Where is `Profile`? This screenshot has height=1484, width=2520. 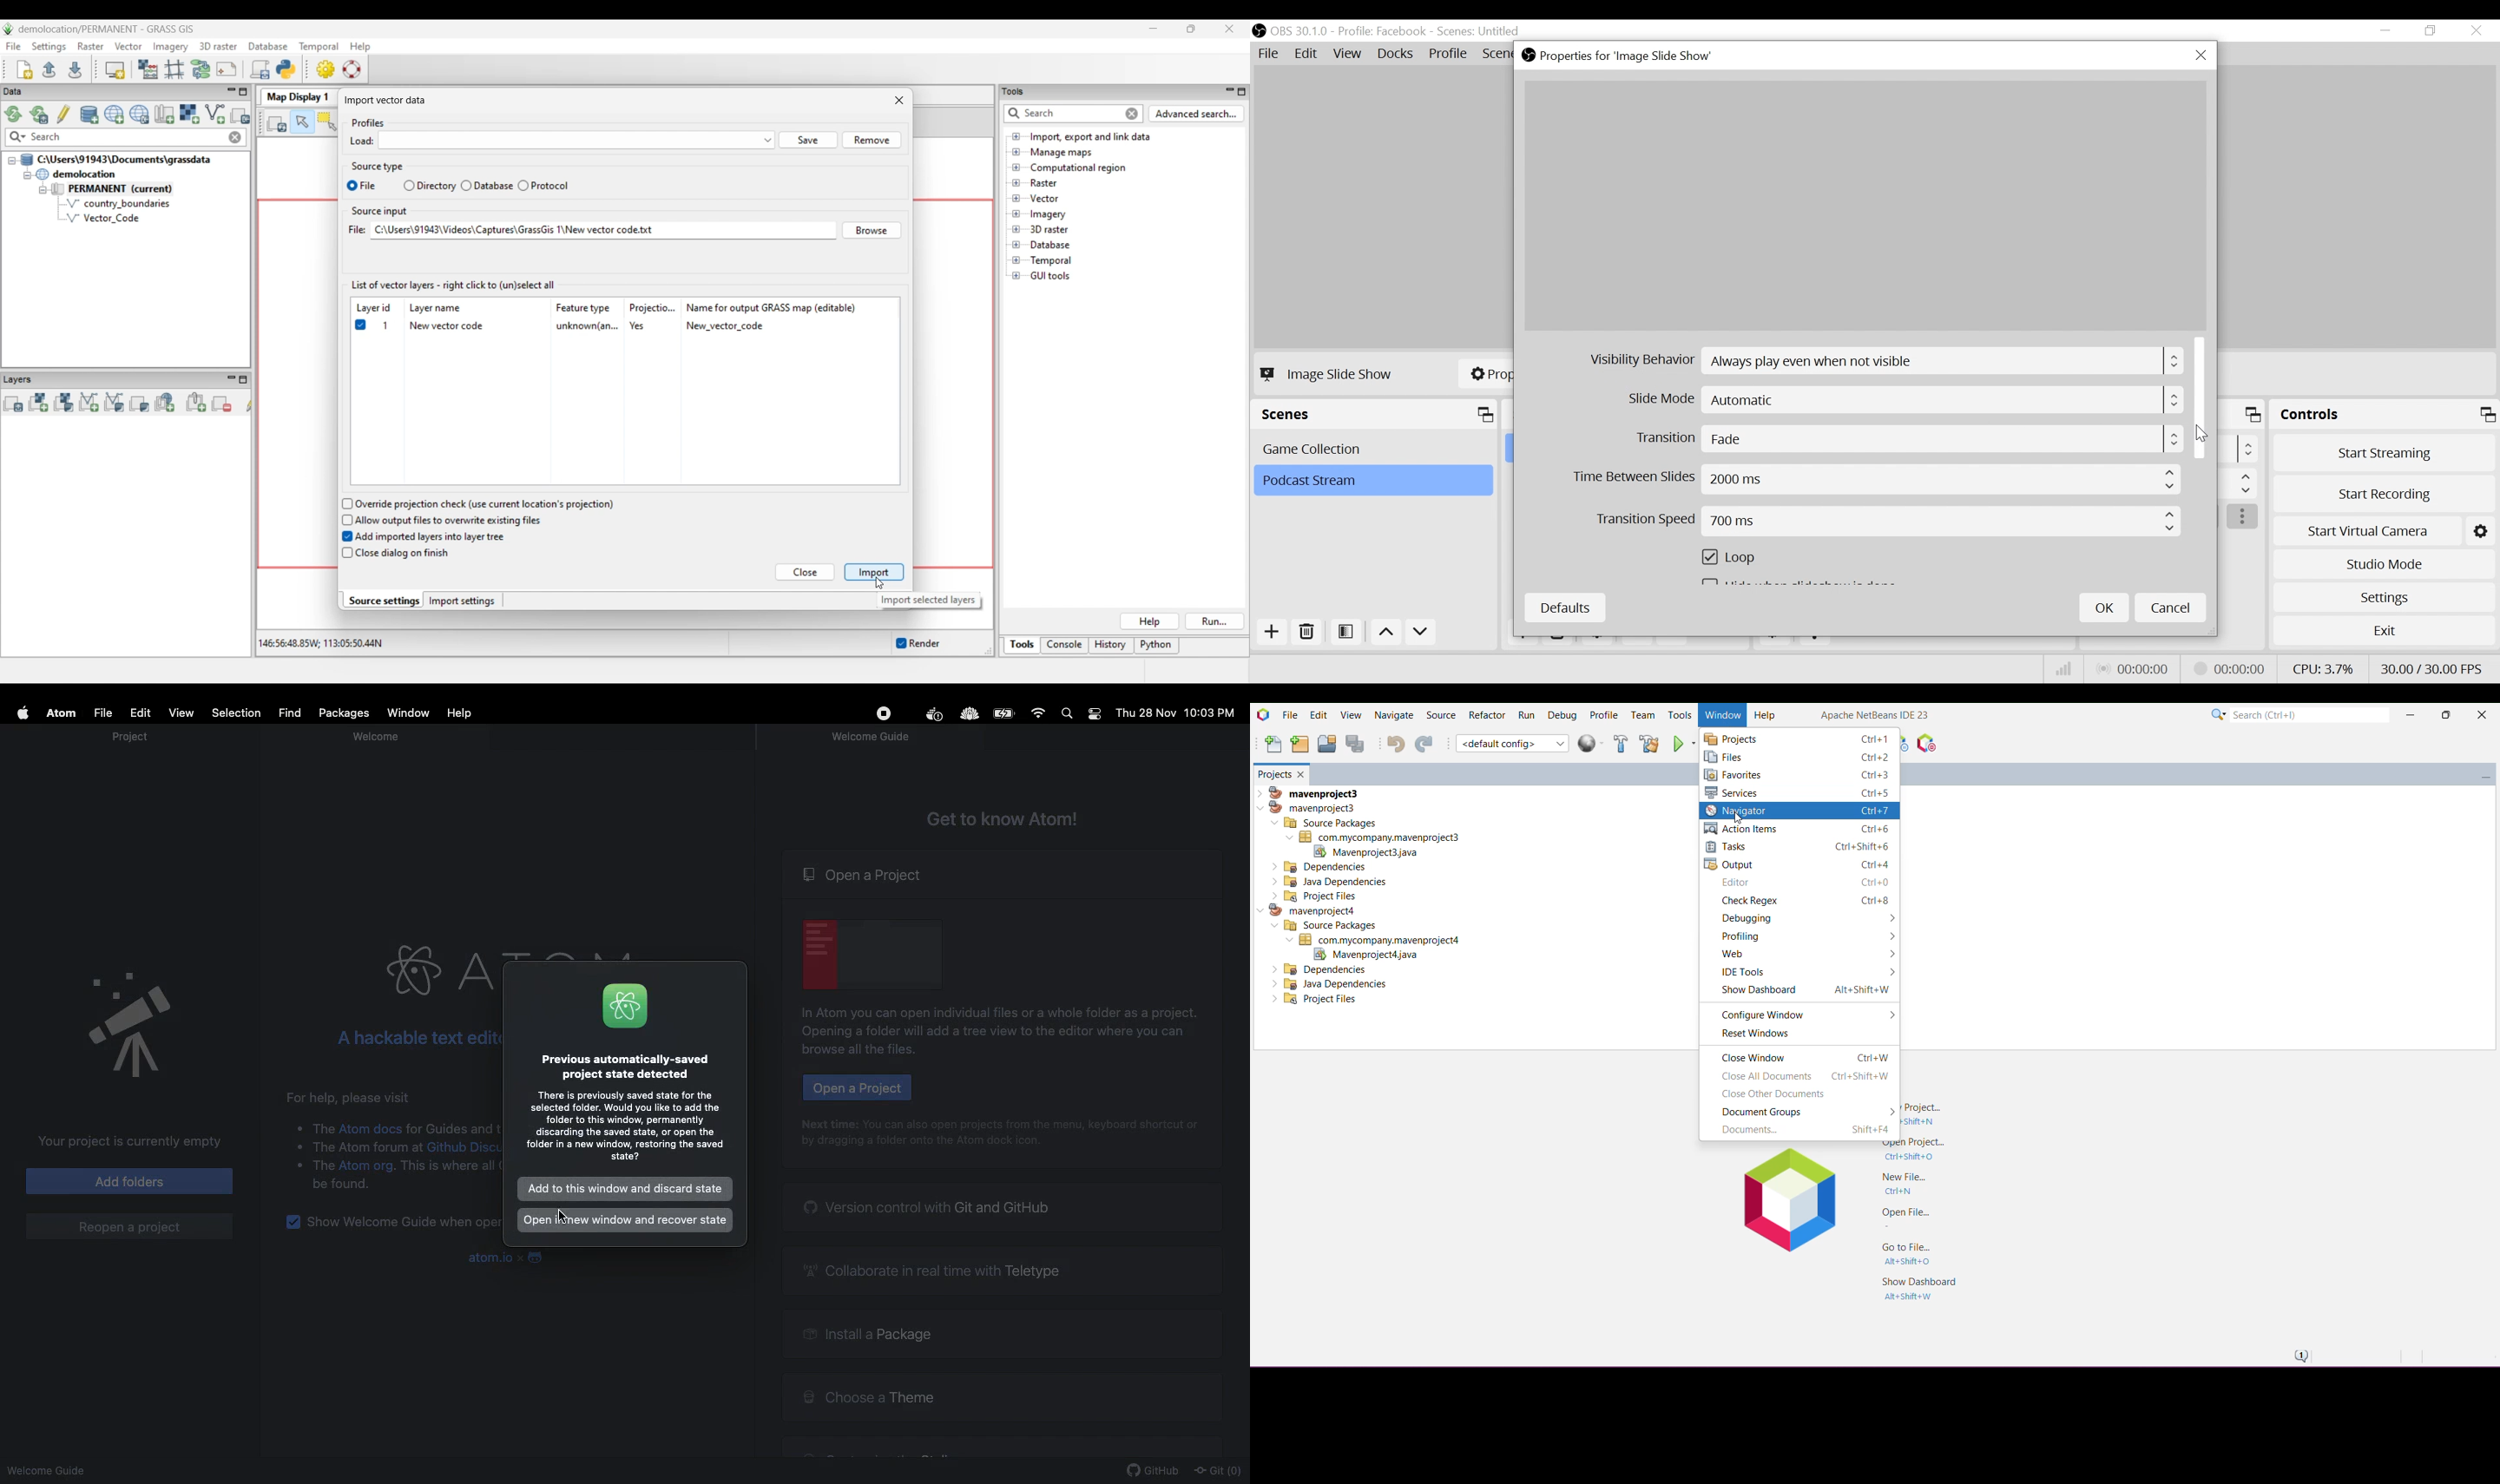 Profile is located at coordinates (1449, 55).